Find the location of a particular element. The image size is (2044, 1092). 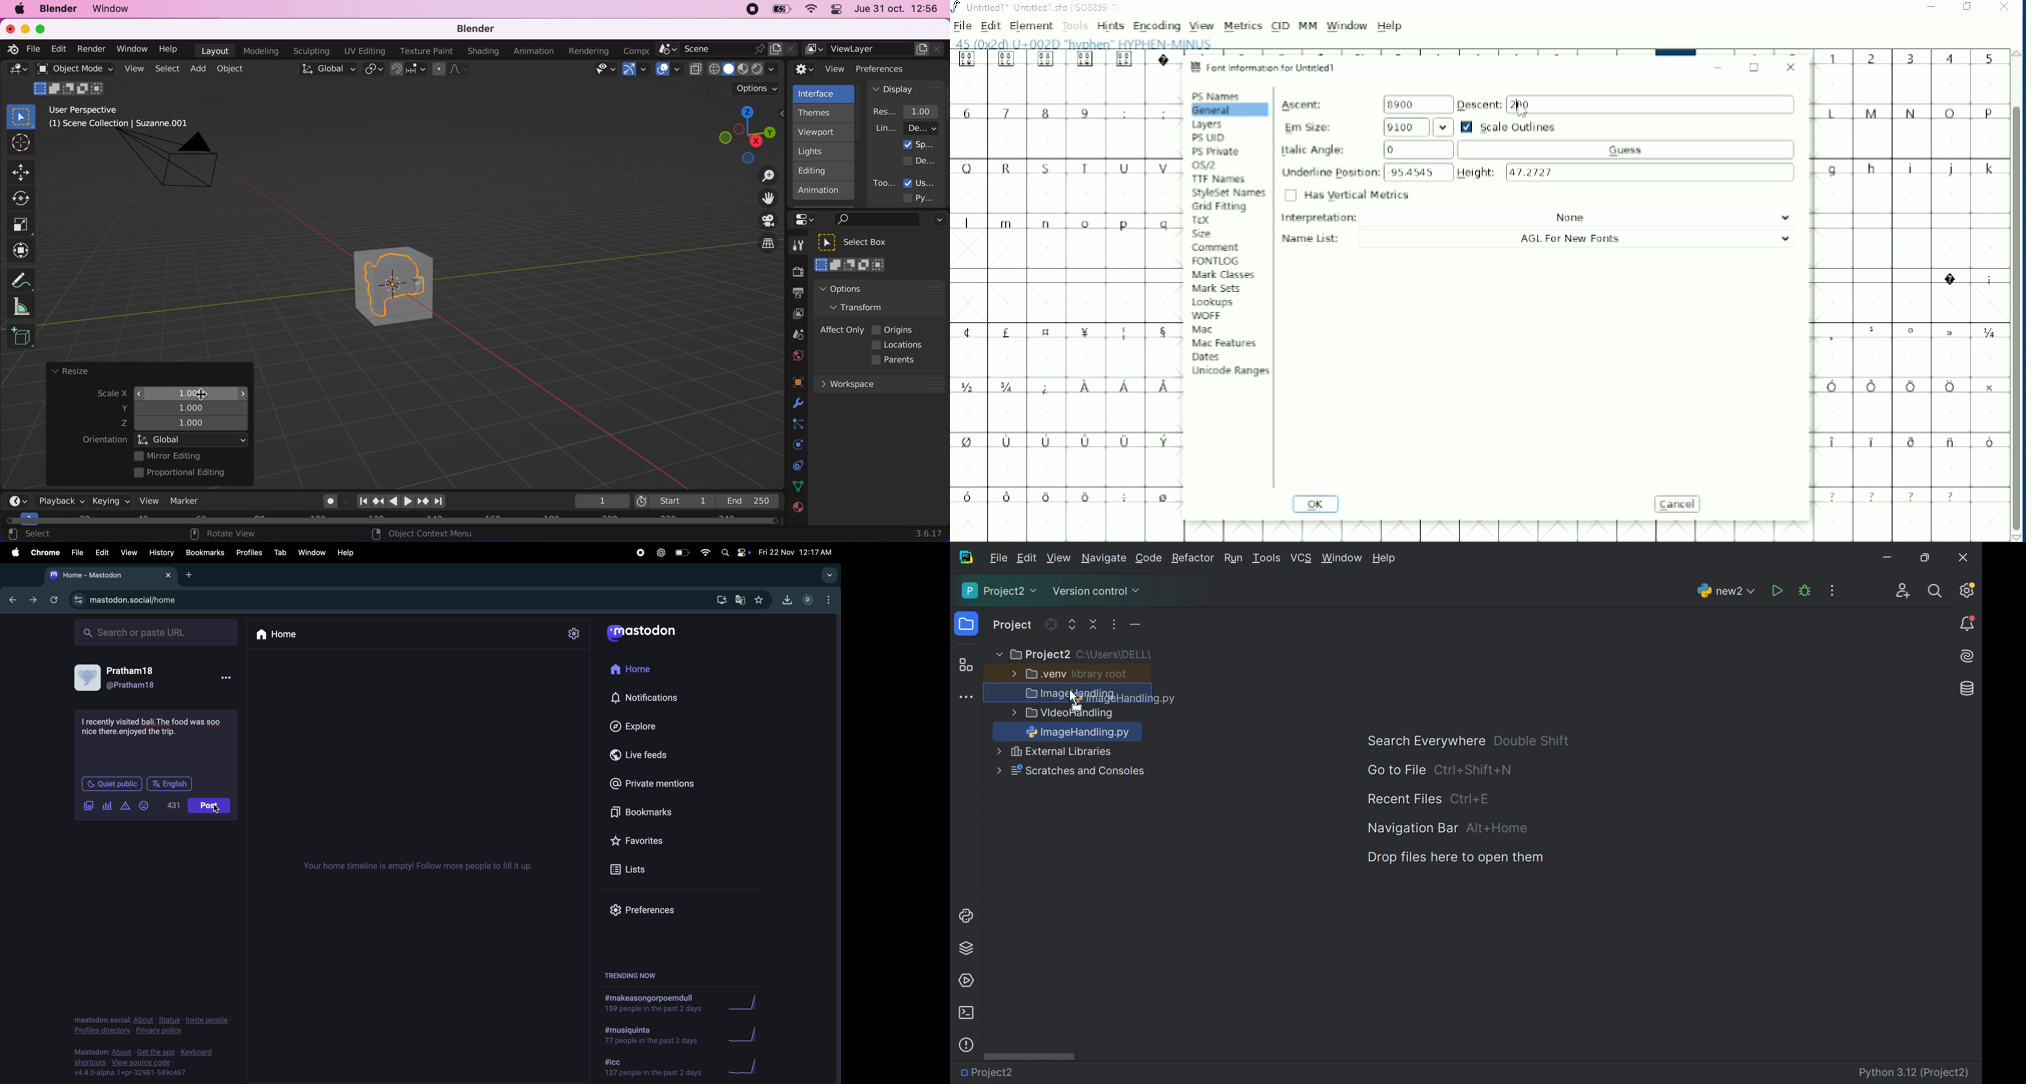

VideoHandling.py is located at coordinates (1086, 1071).